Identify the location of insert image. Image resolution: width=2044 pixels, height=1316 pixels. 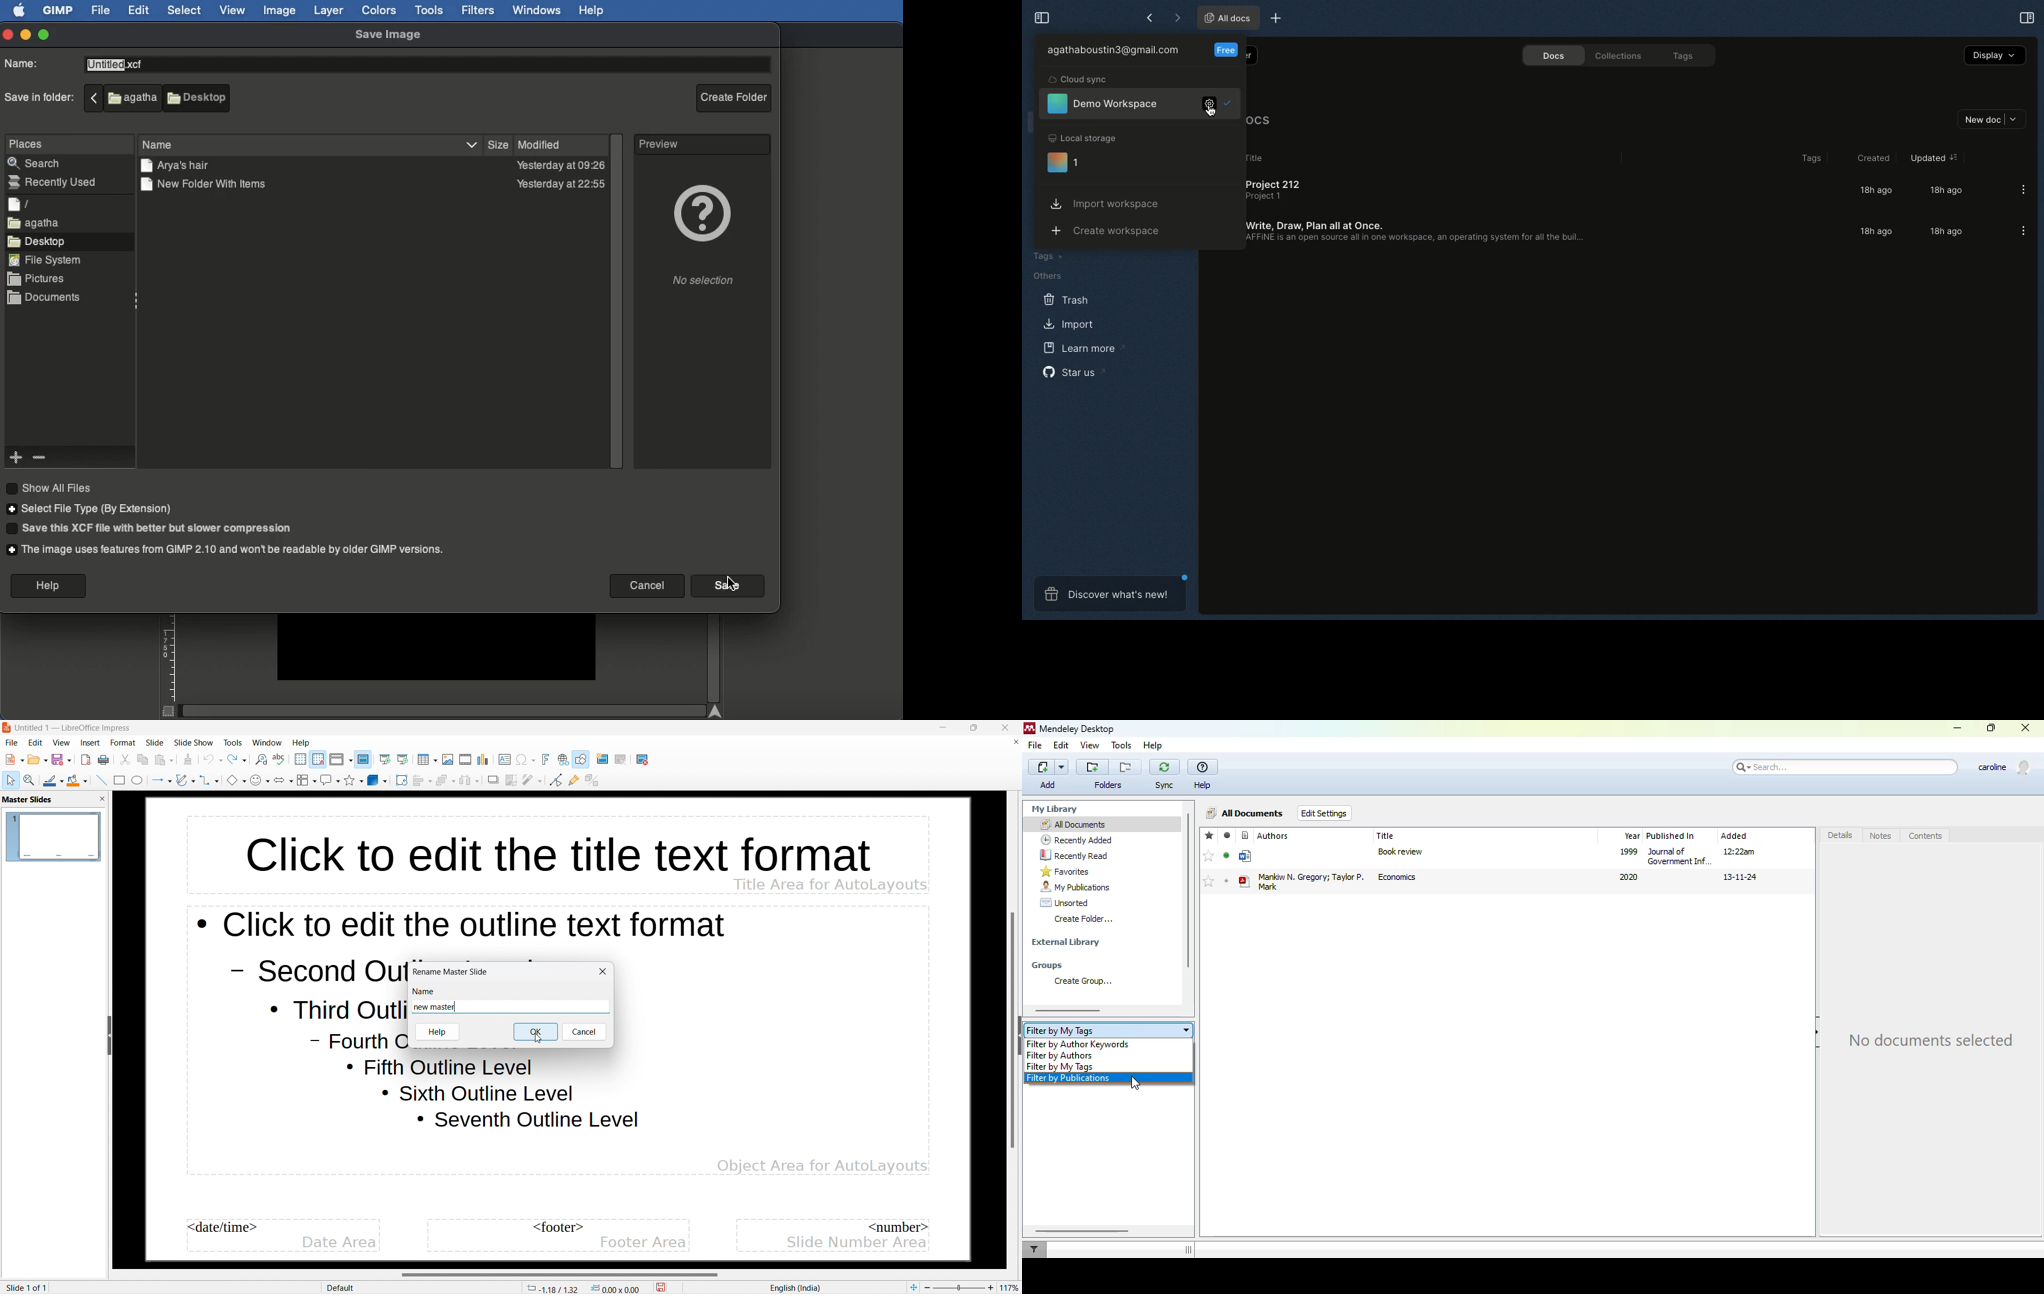
(448, 759).